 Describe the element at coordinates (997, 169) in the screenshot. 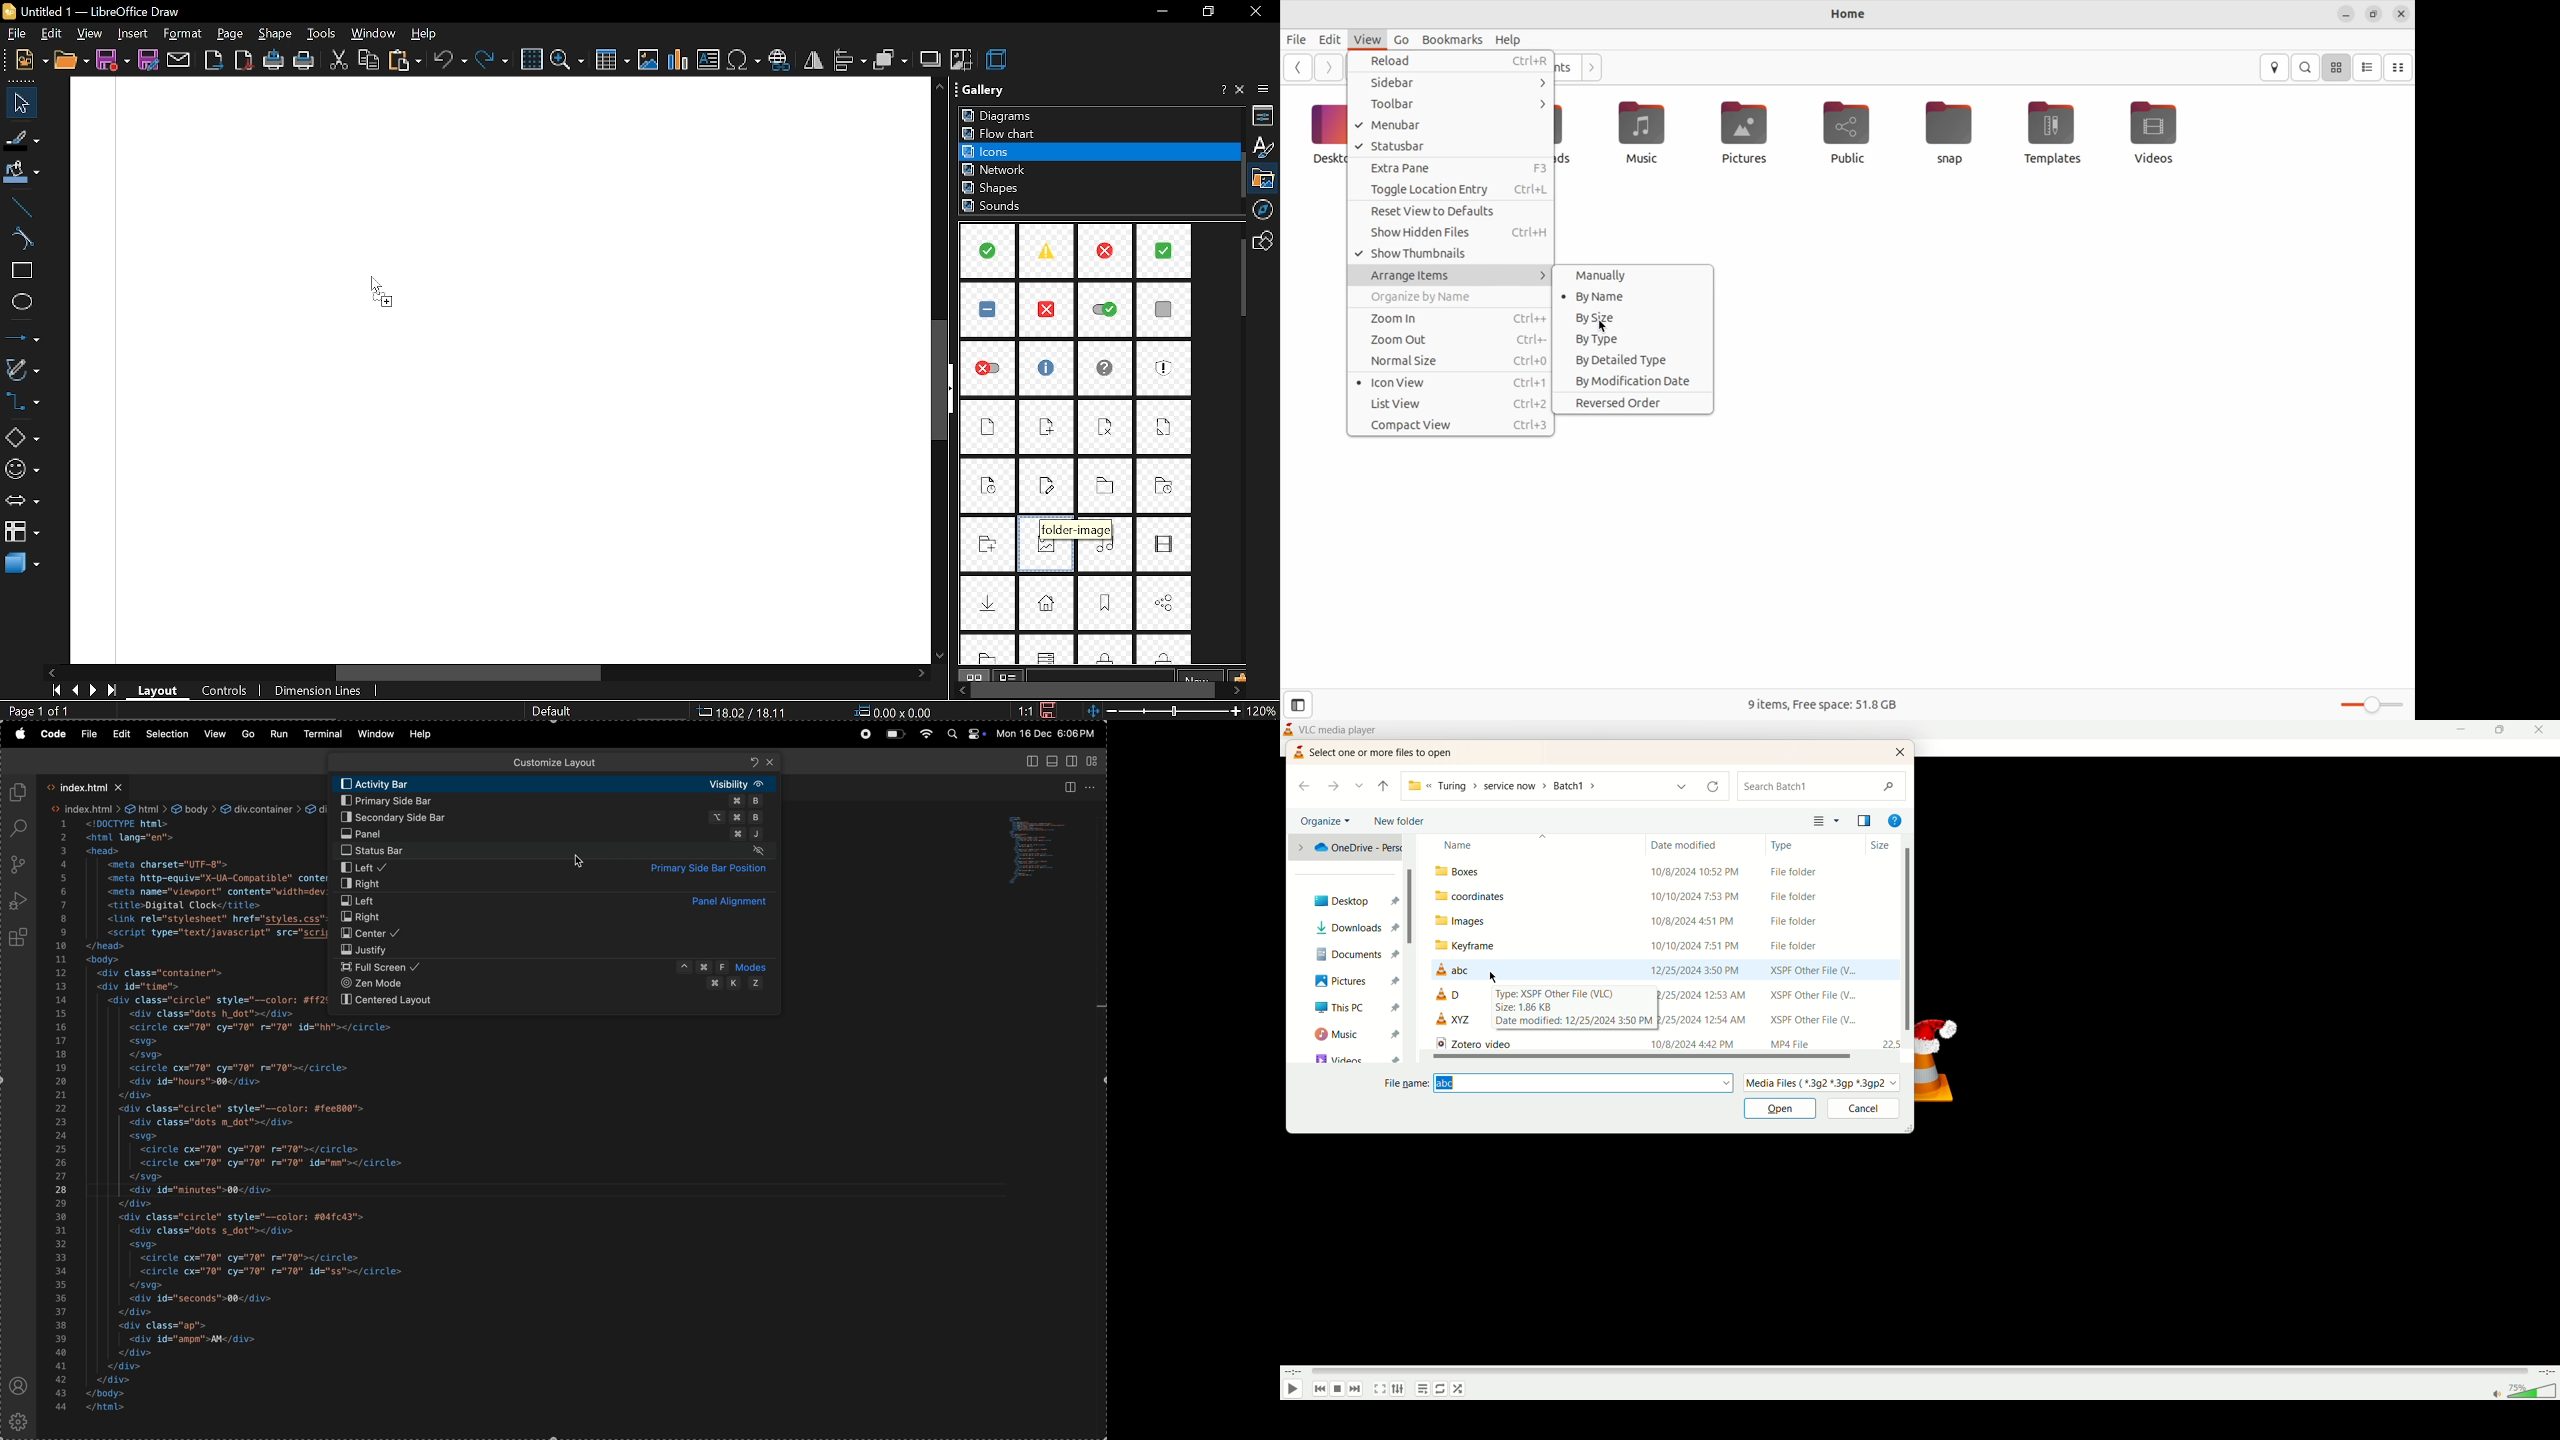

I see `network ` at that location.